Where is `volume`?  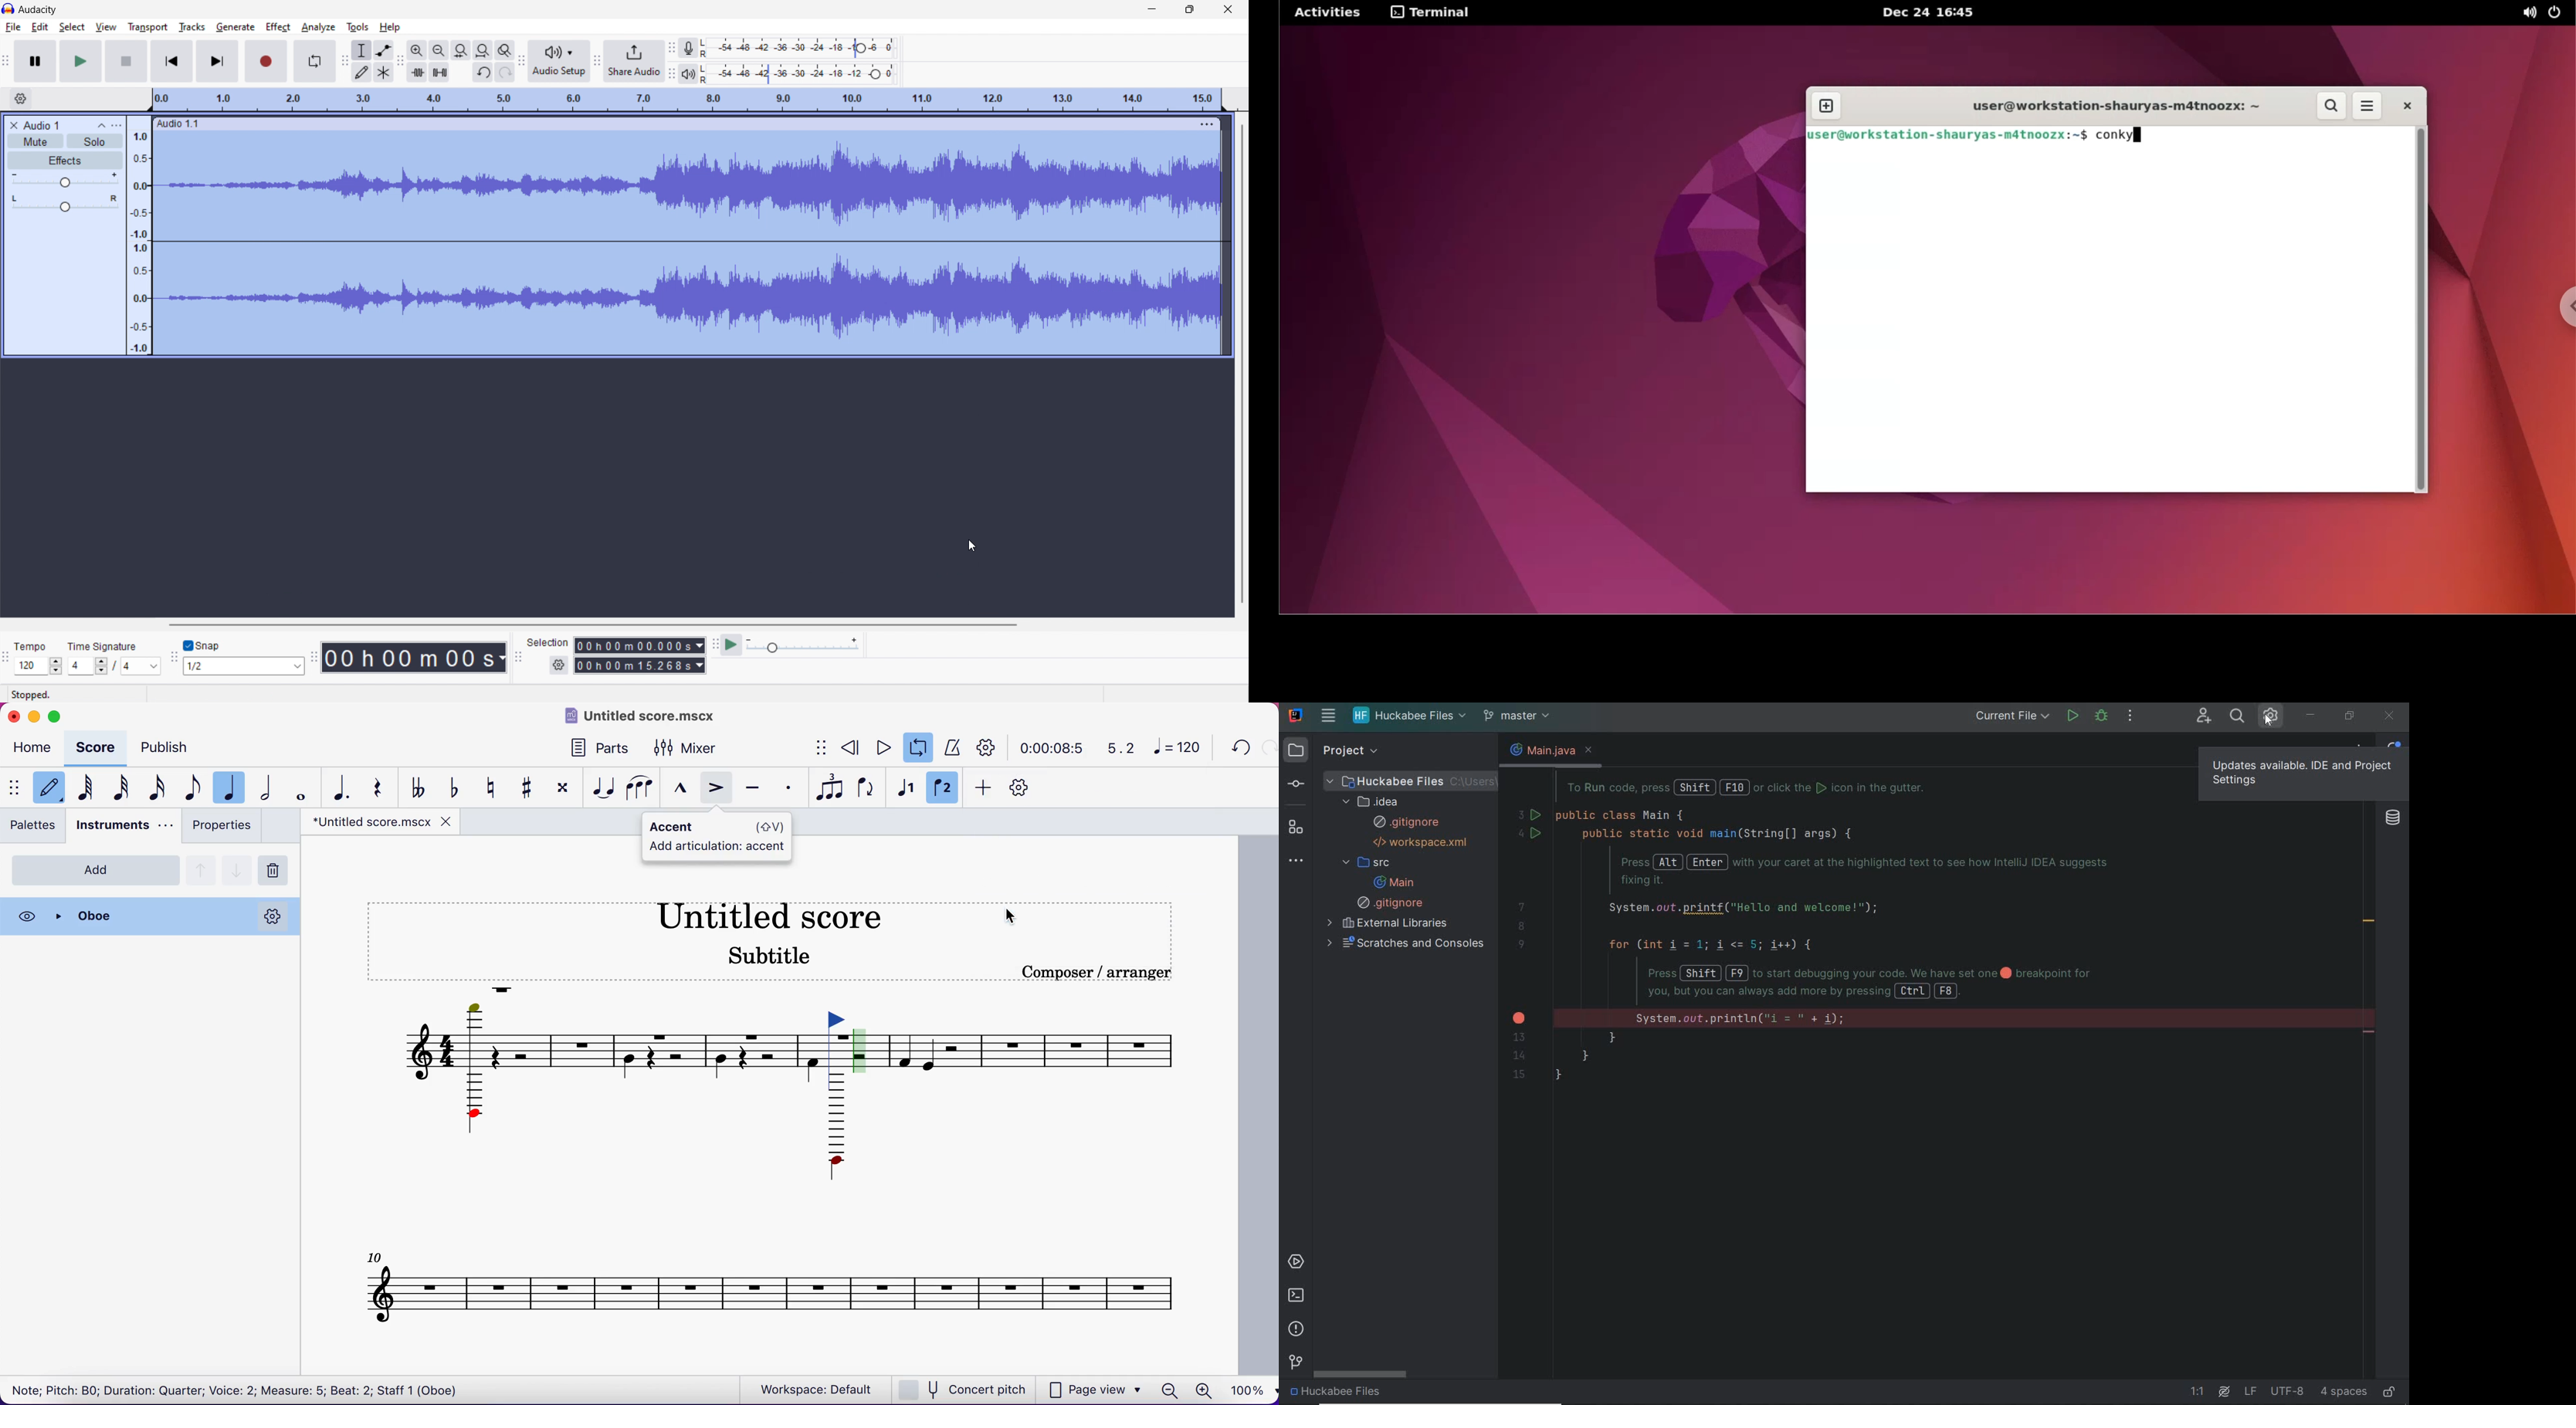
volume is located at coordinates (66, 180).